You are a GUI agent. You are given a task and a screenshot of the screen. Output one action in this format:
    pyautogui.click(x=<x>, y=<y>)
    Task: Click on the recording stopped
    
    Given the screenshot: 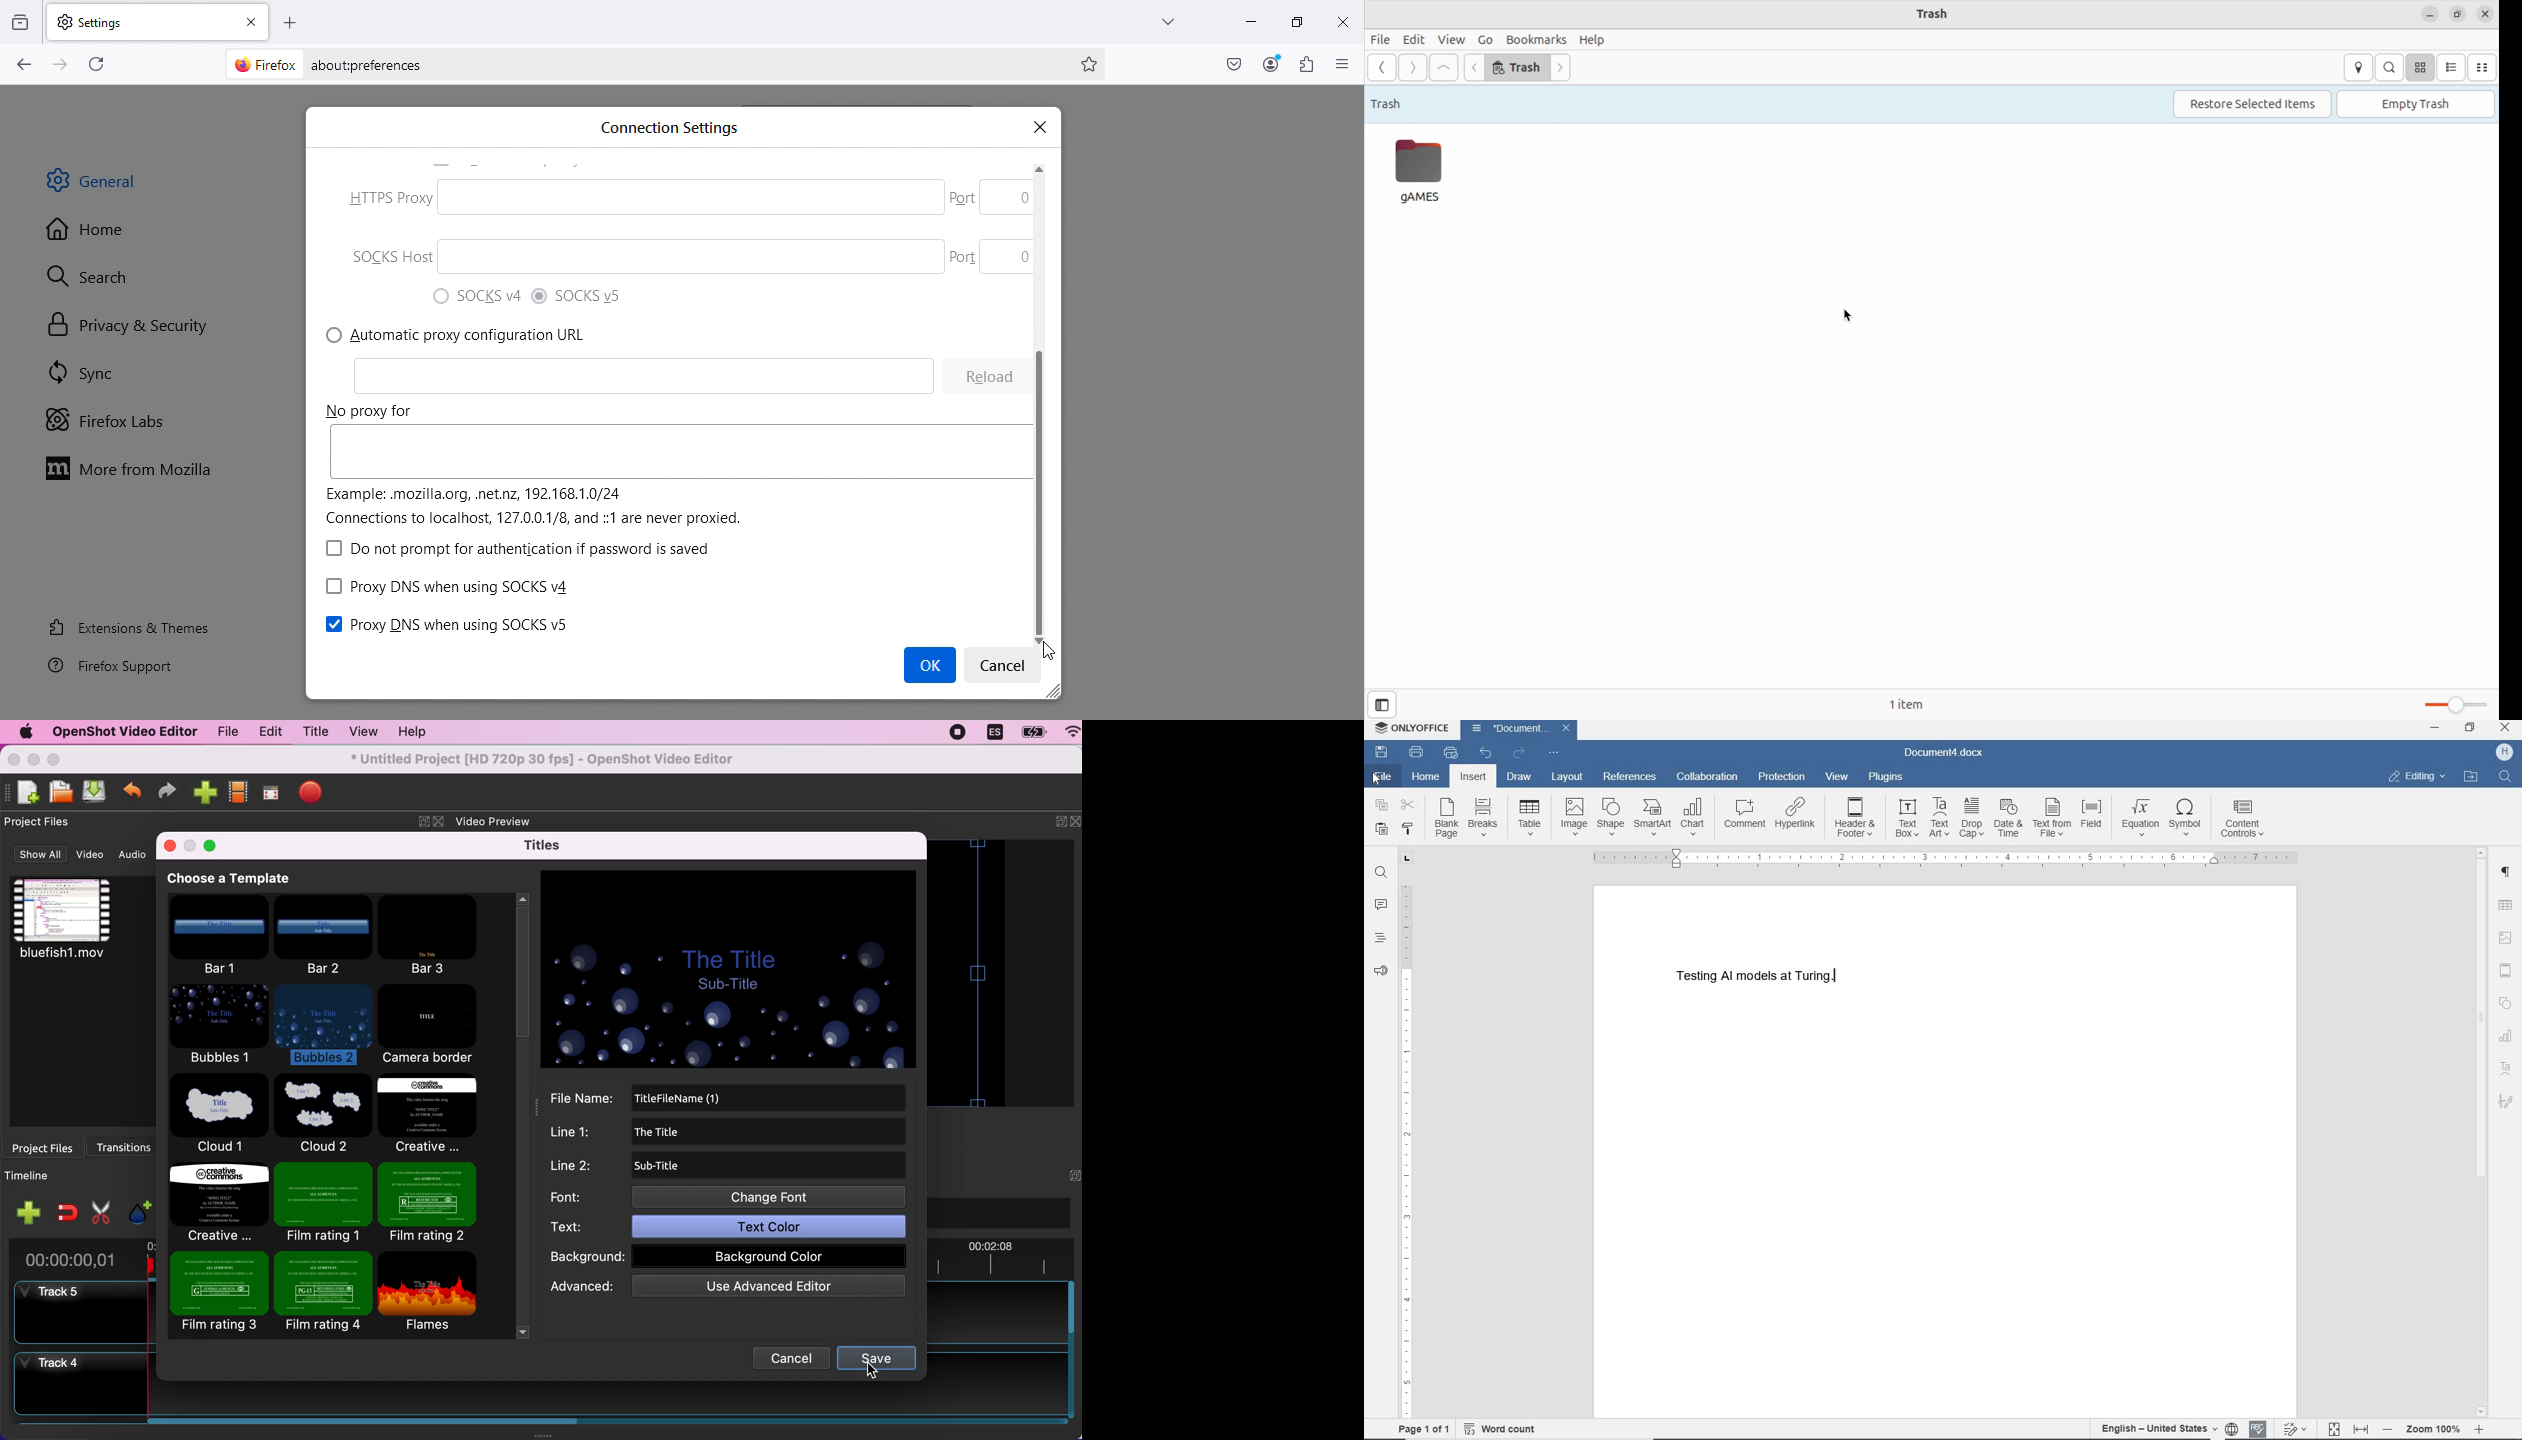 What is the action you would take?
    pyautogui.click(x=960, y=732)
    